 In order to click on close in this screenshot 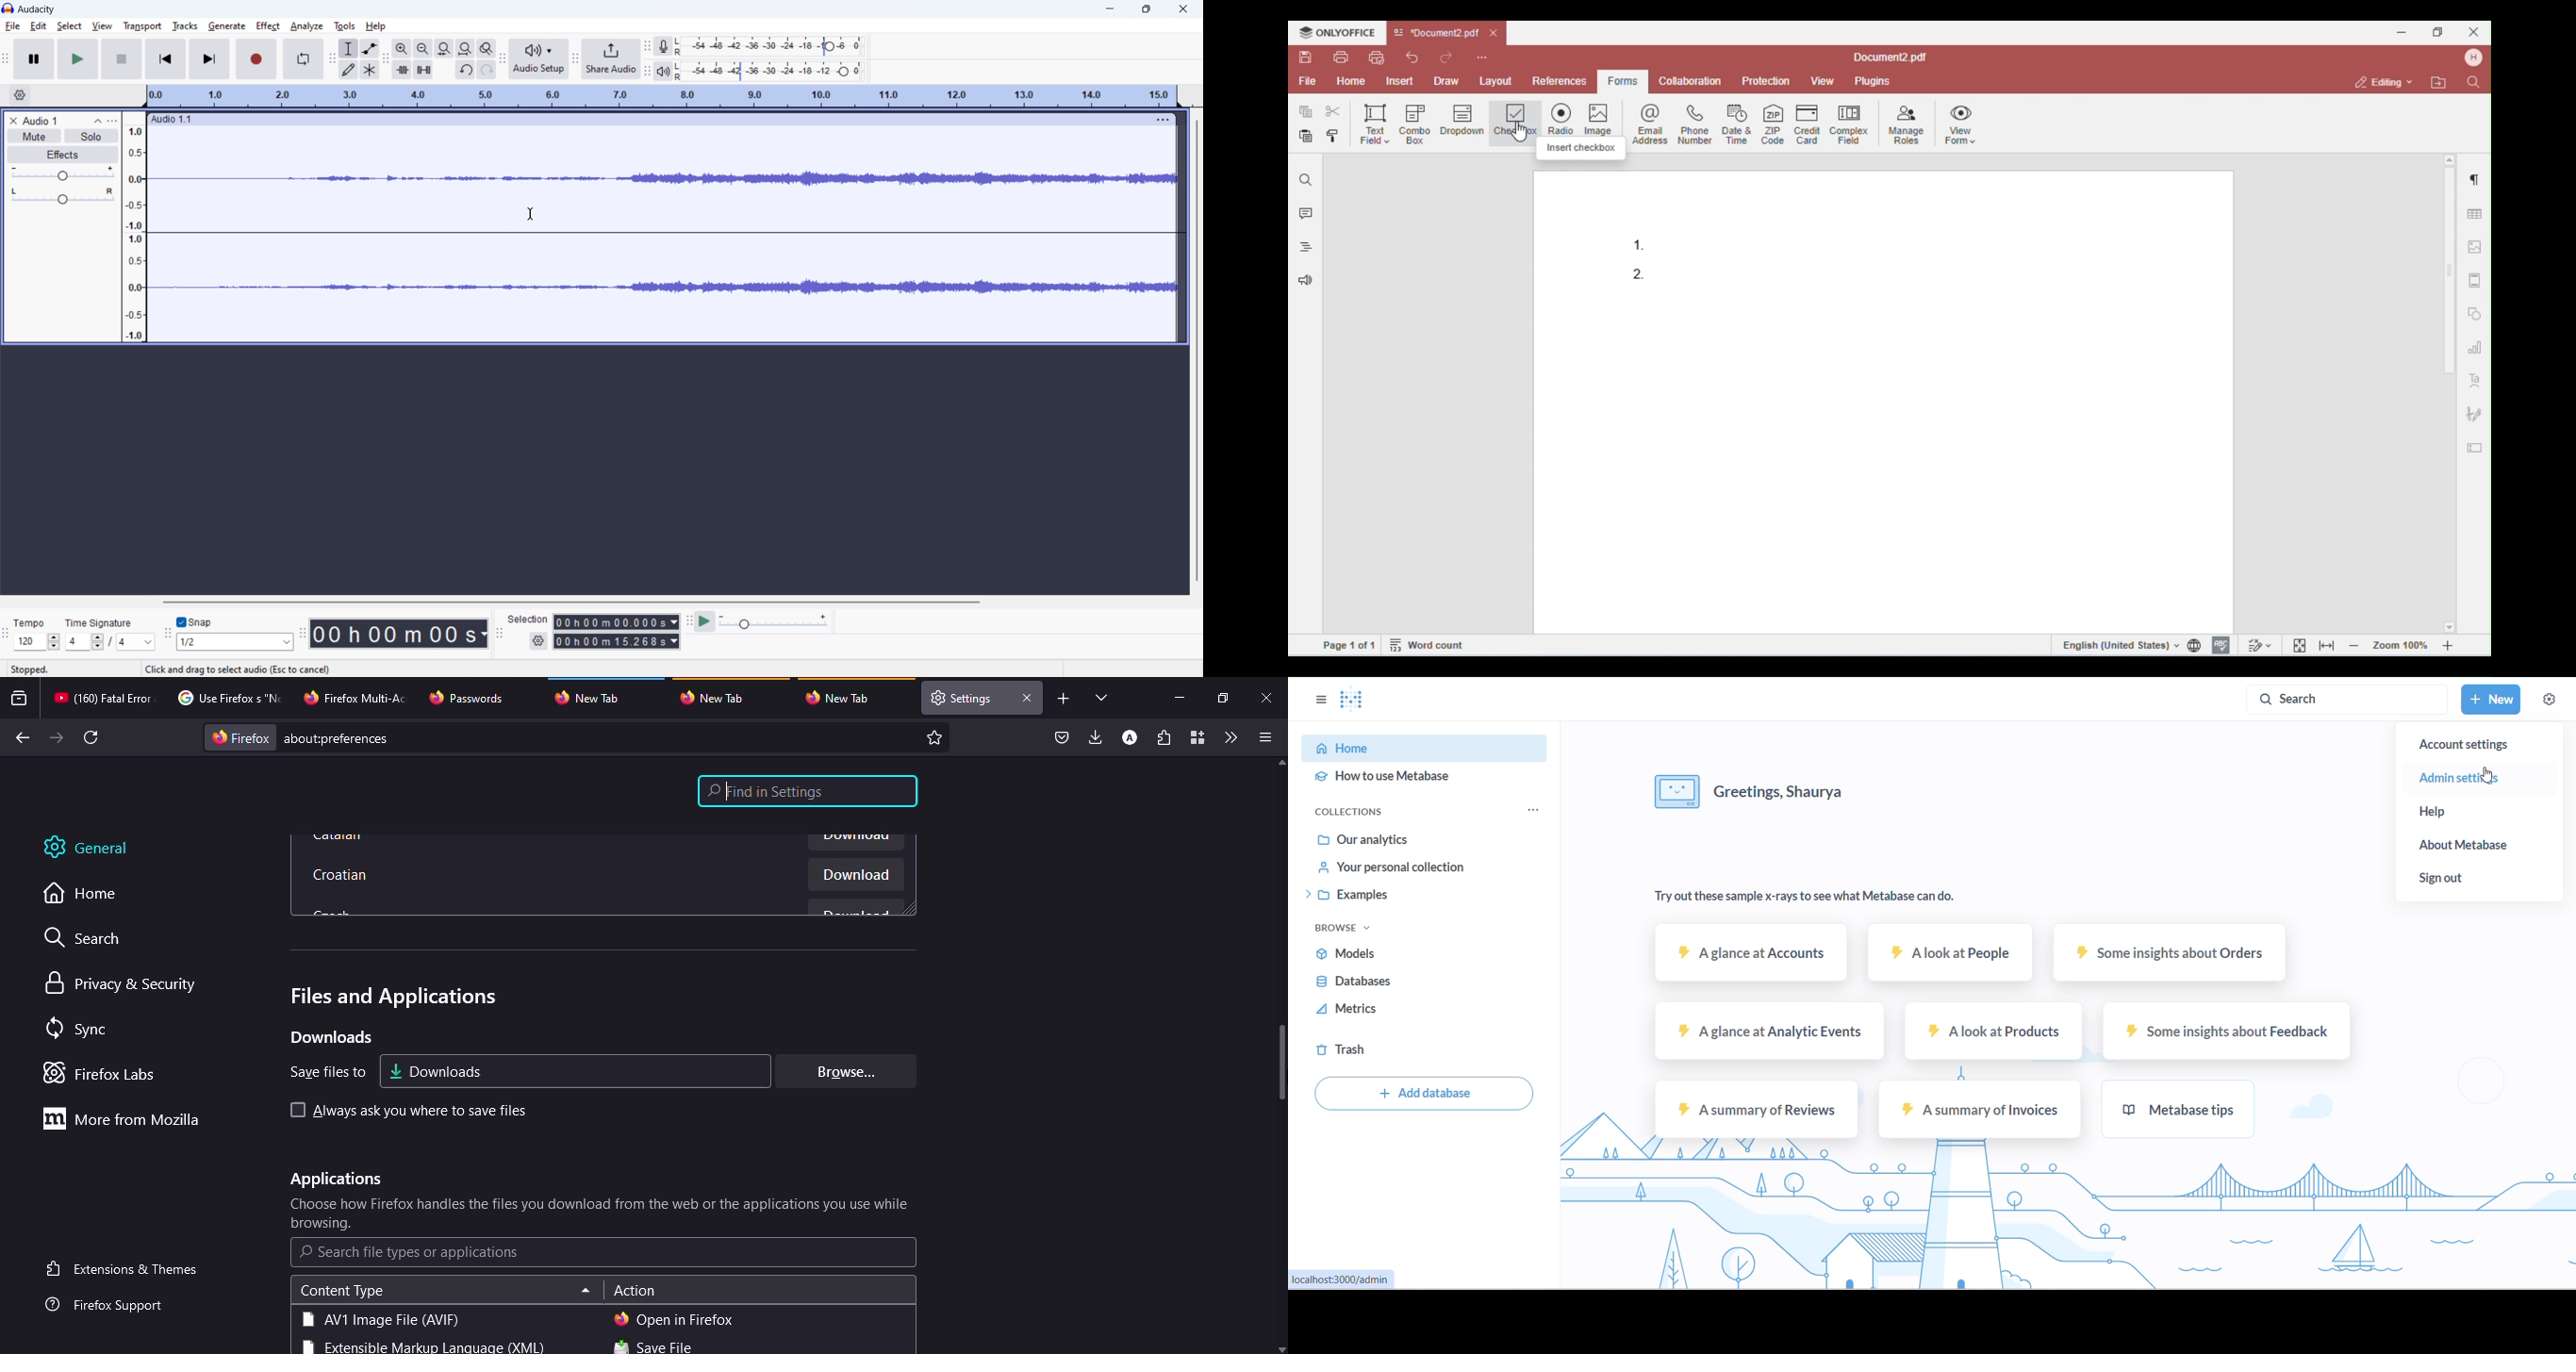, I will do `click(1184, 8)`.